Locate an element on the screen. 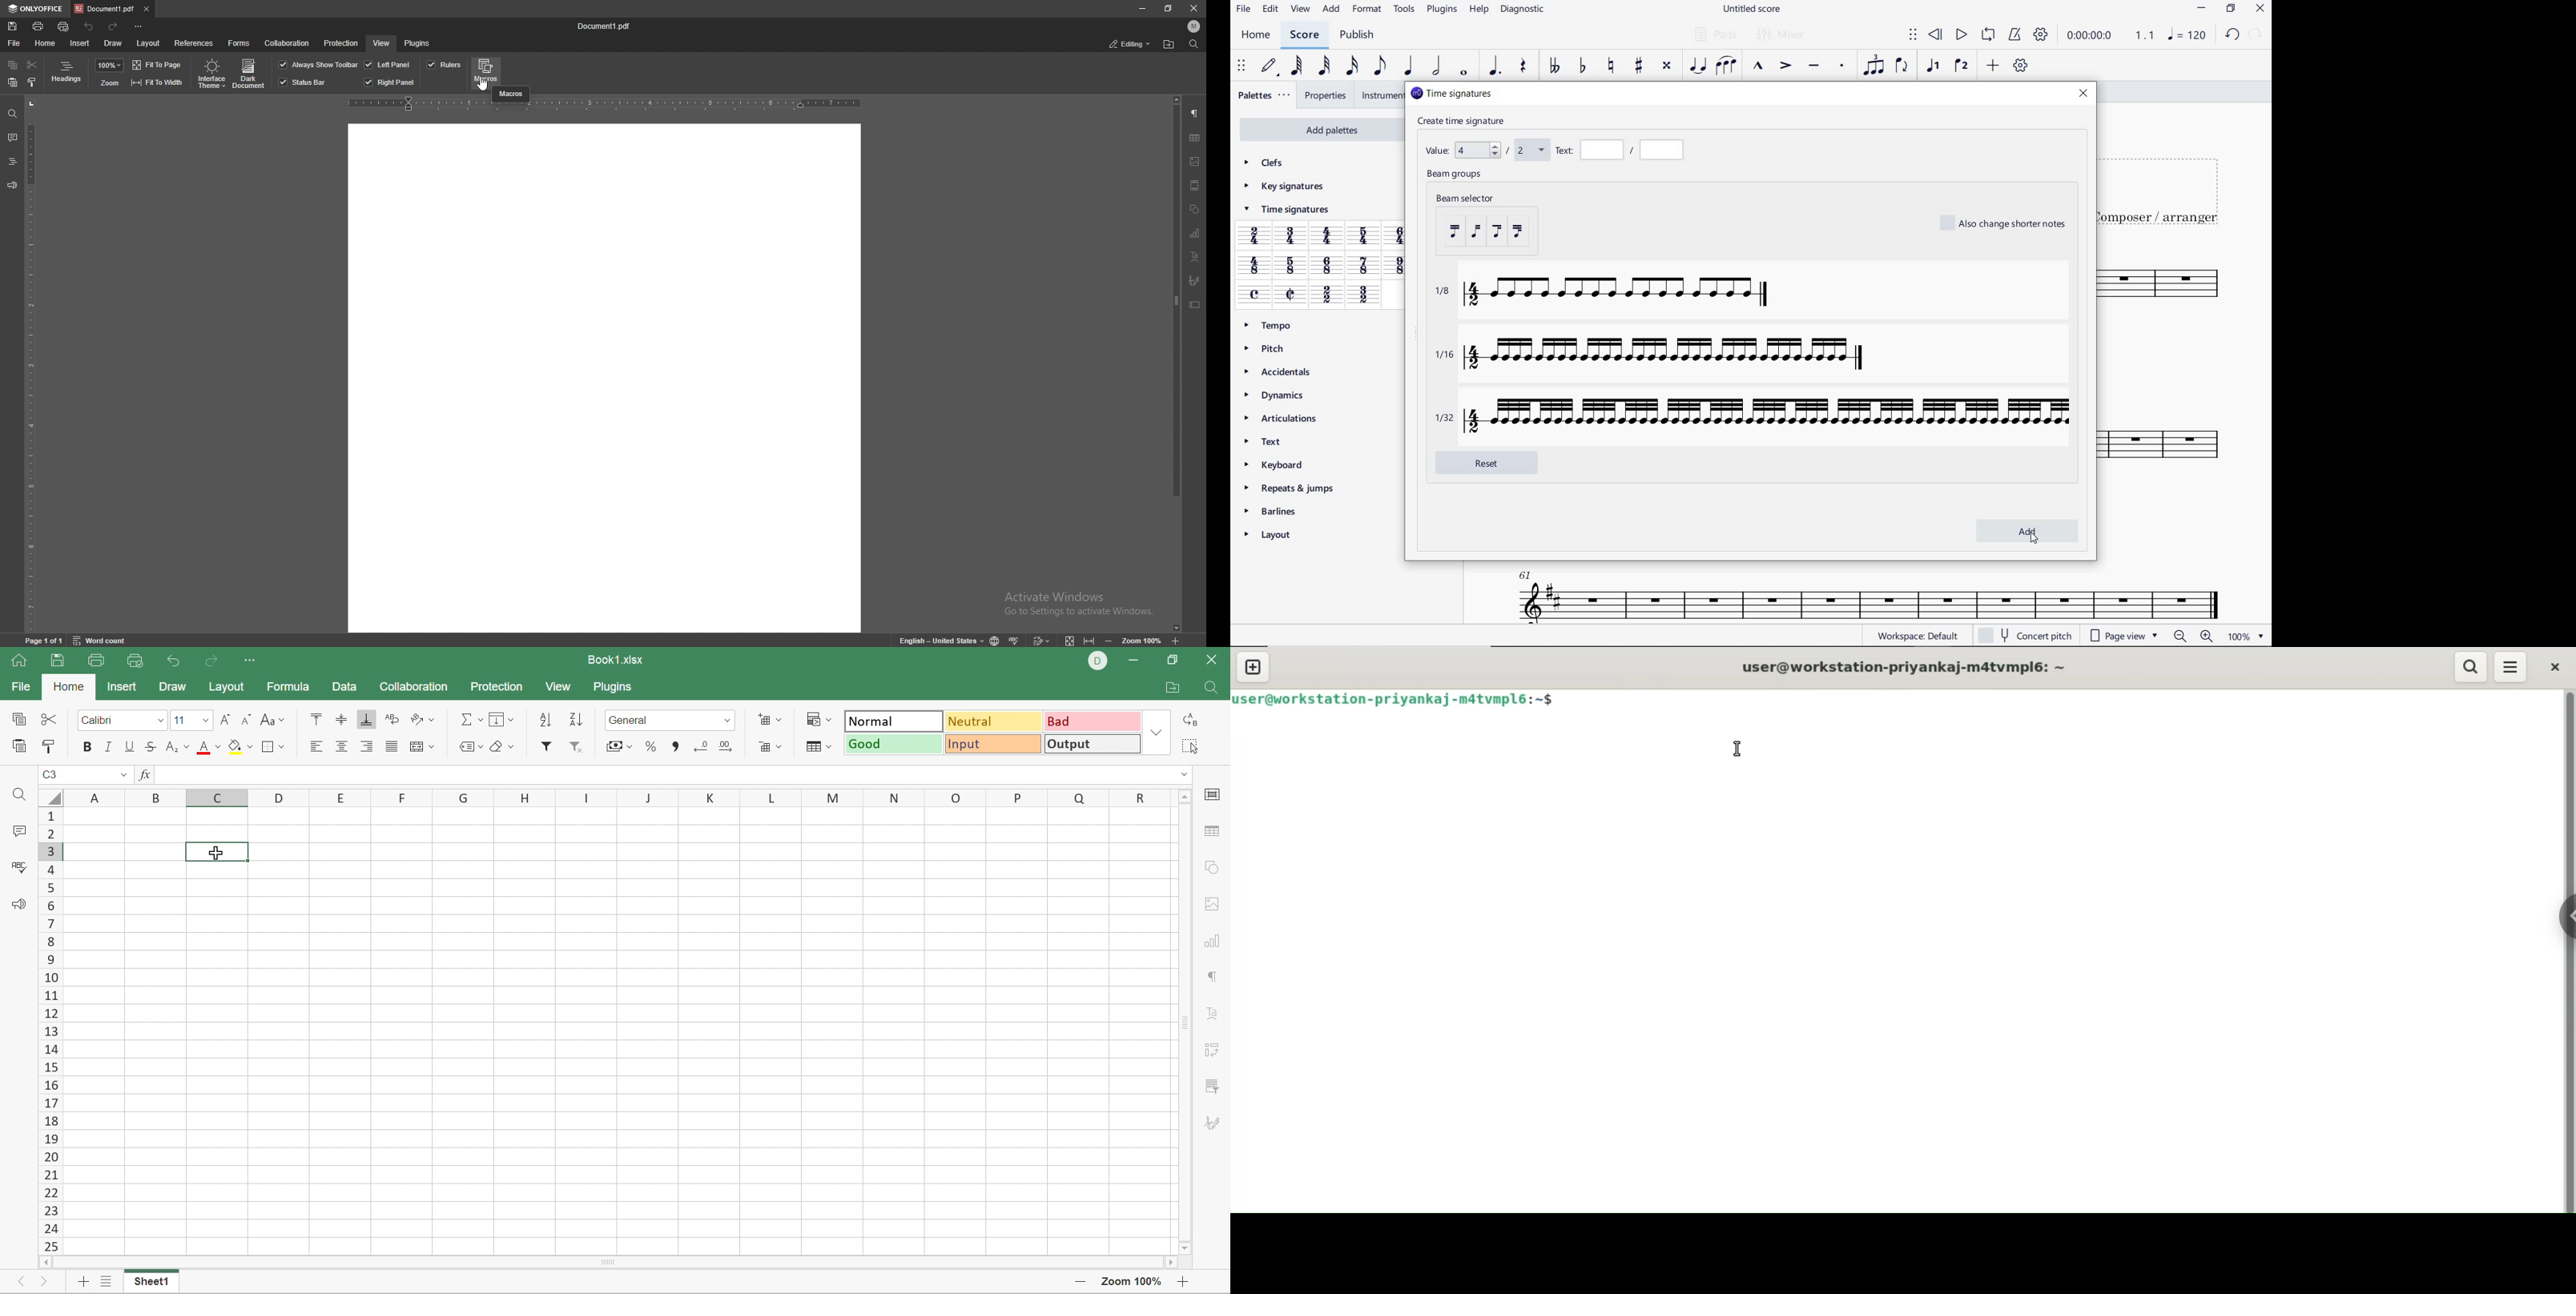 The image size is (2576, 1316). Home is located at coordinates (17, 659).